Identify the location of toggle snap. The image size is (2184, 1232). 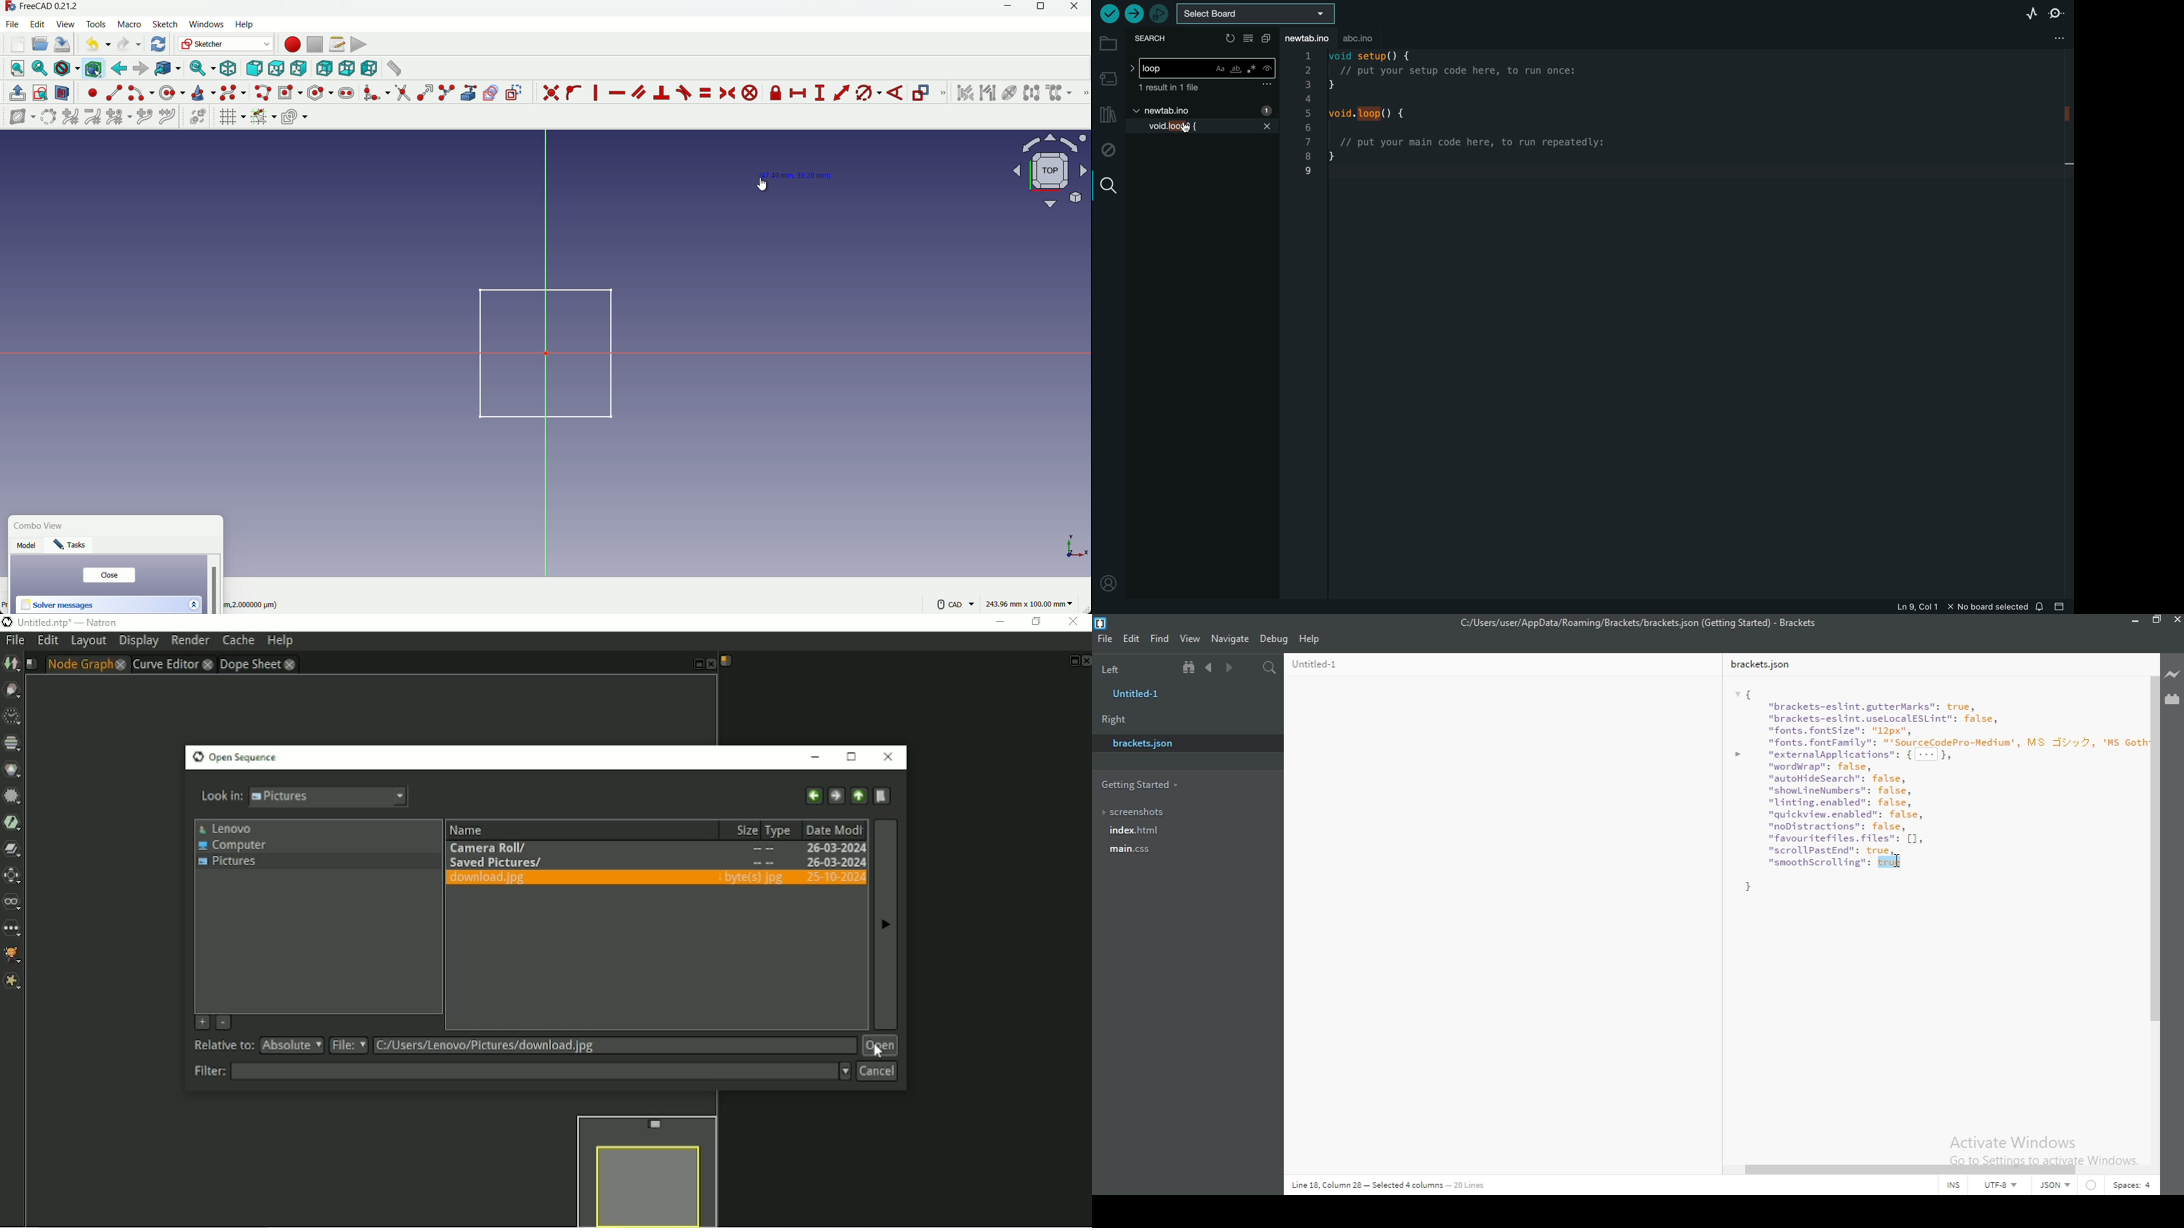
(263, 116).